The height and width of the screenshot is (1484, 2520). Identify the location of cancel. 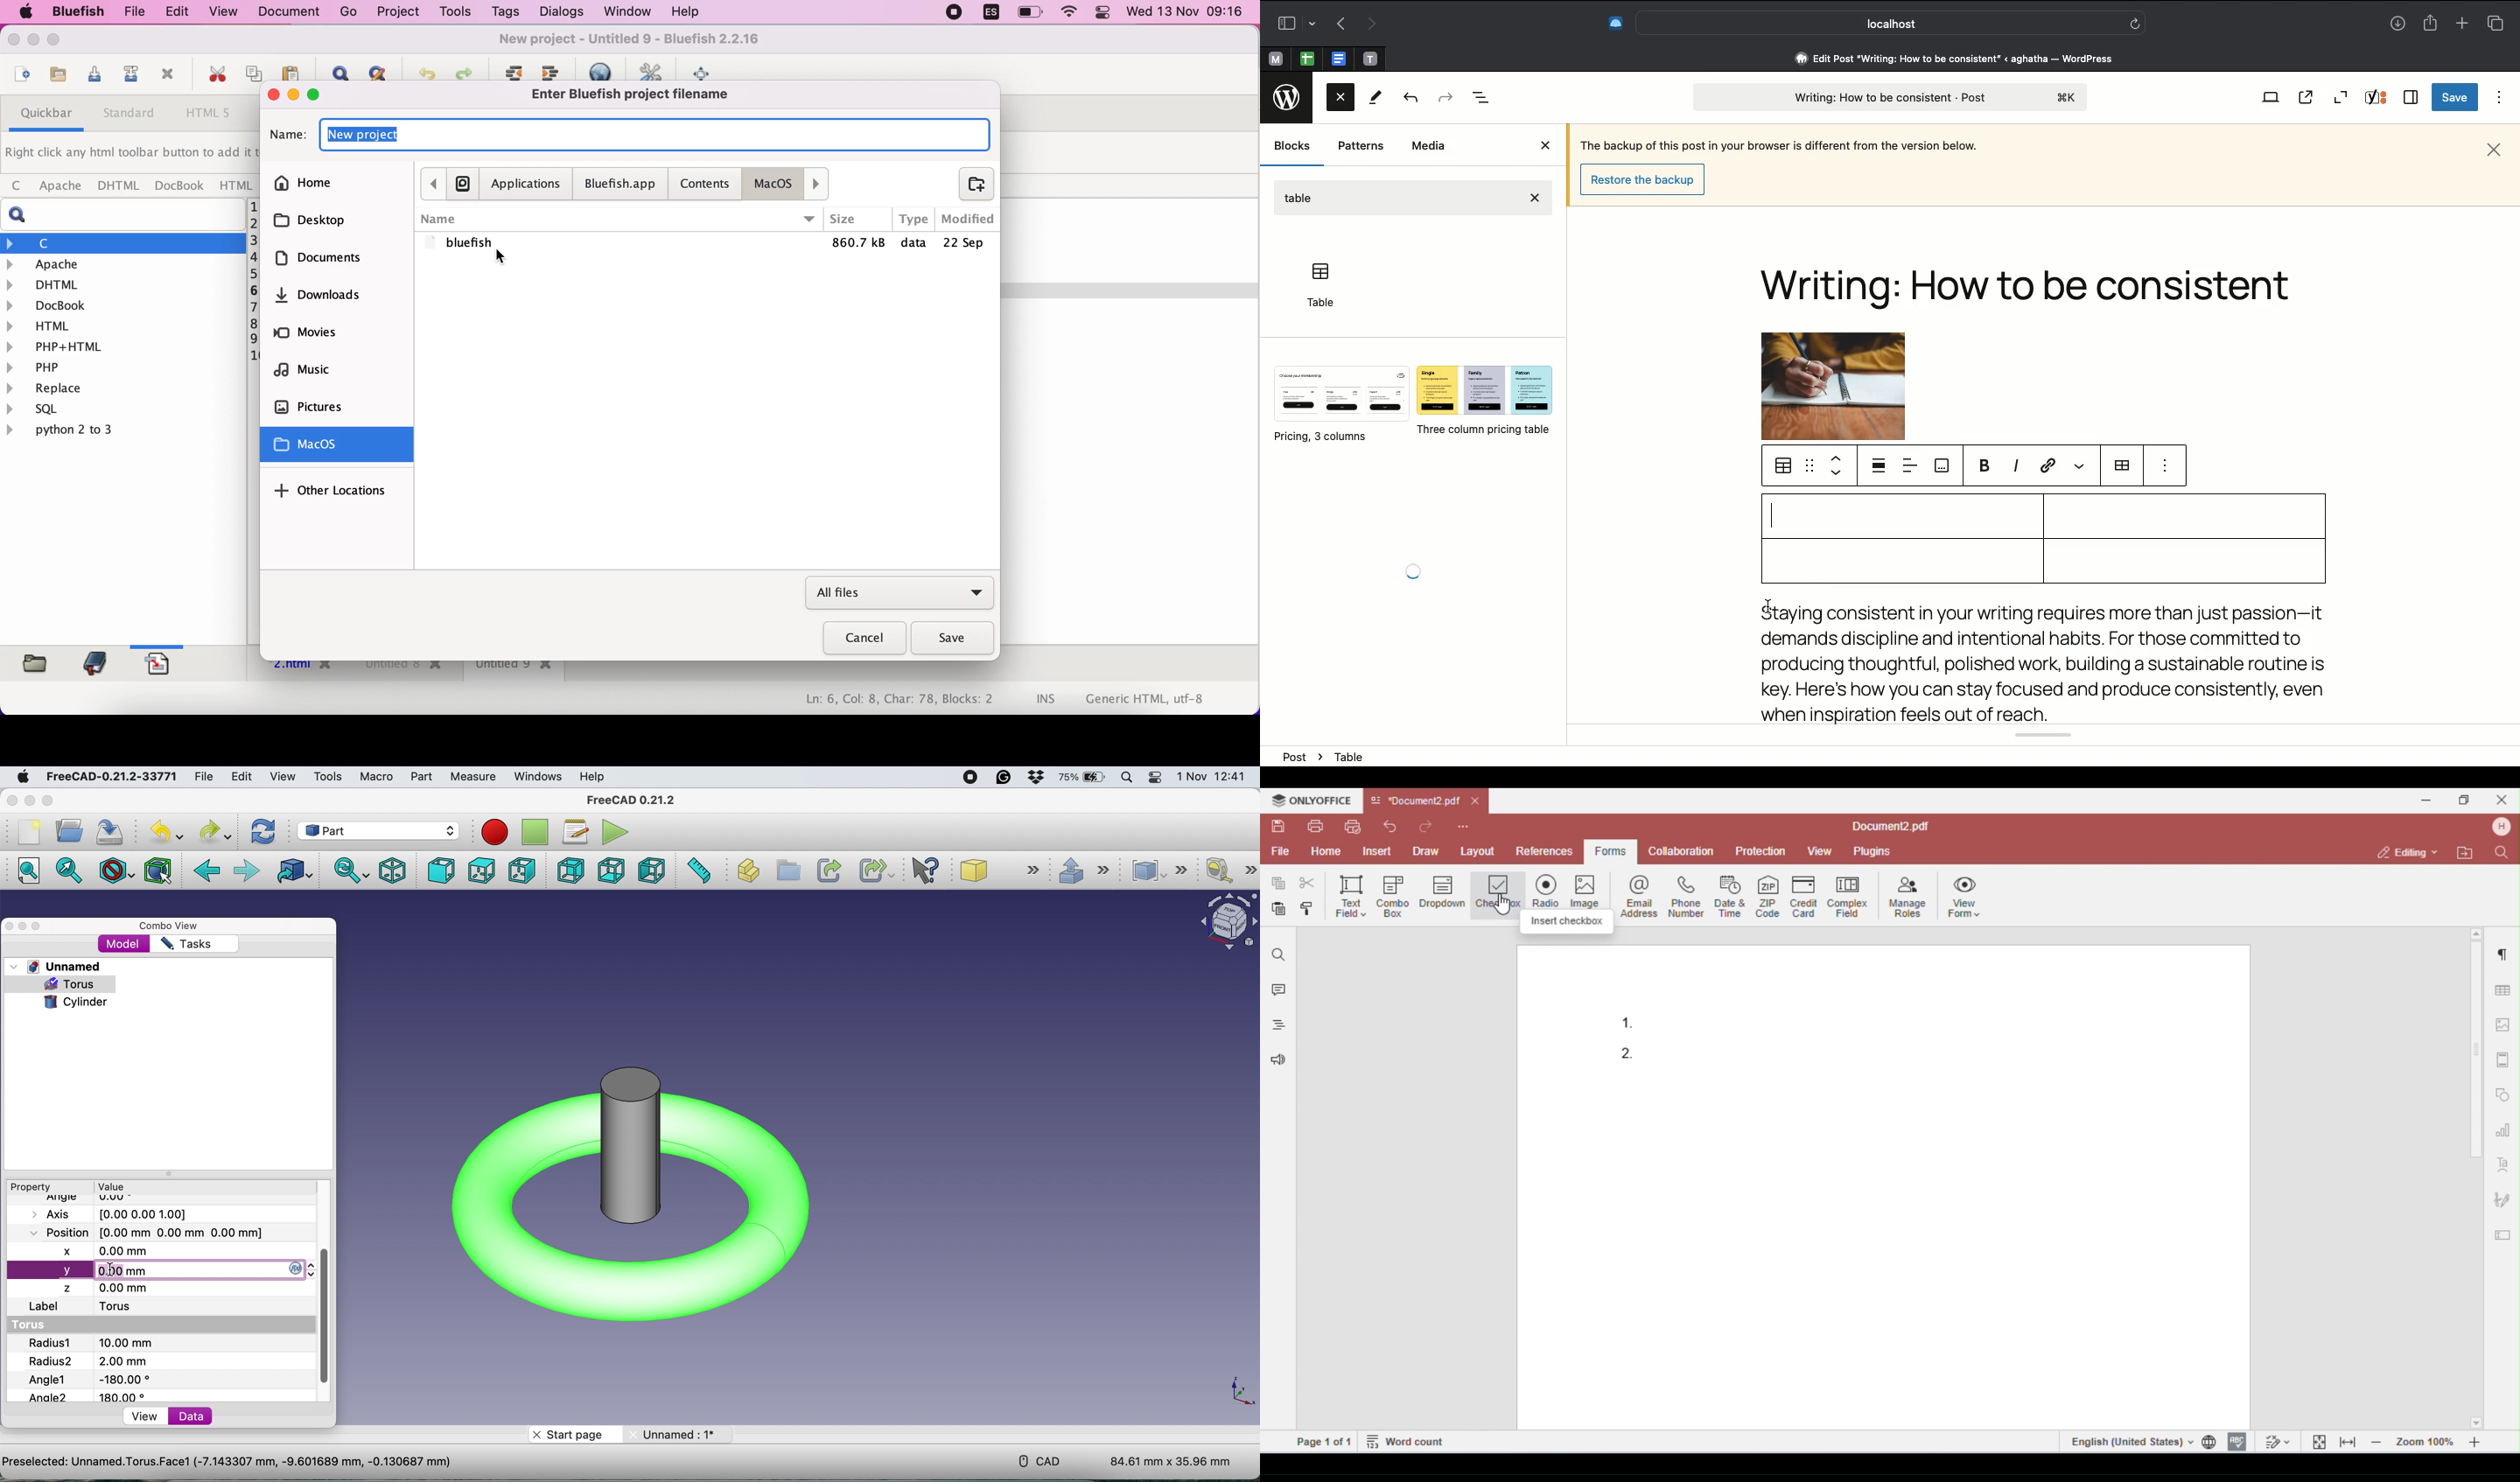
(858, 641).